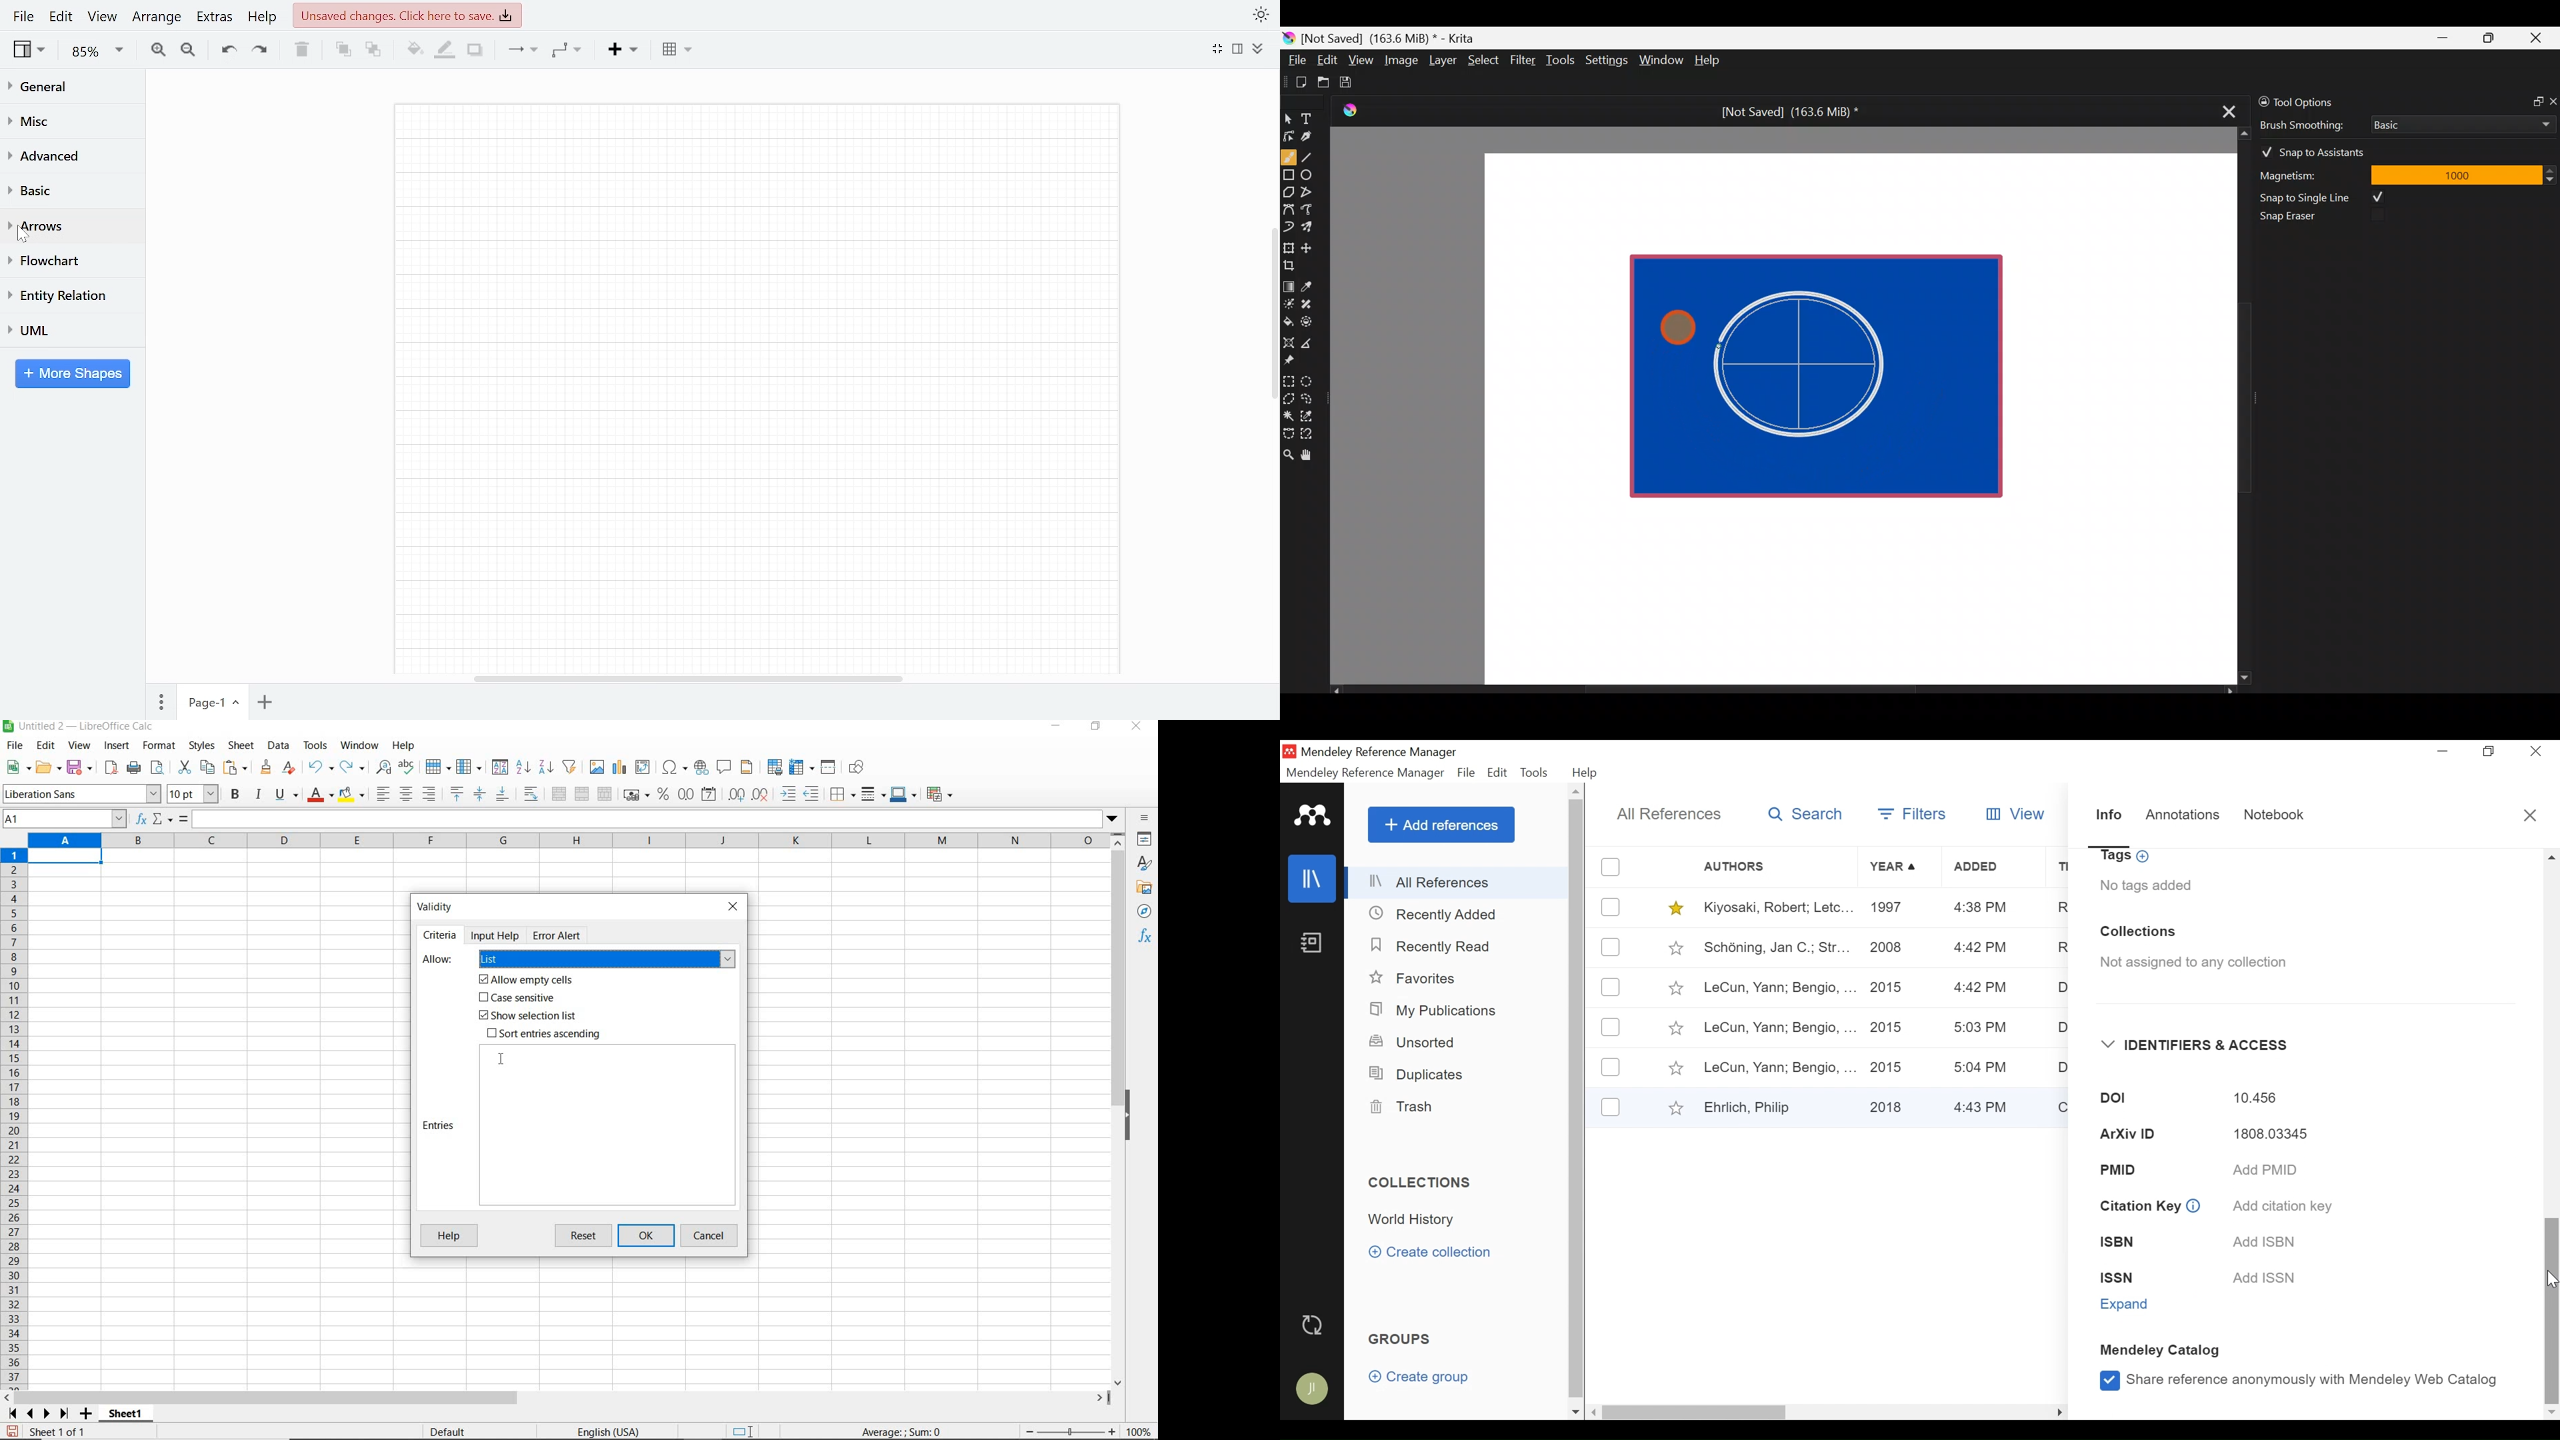 The width and height of the screenshot is (2576, 1456). I want to click on close, so click(1136, 727).